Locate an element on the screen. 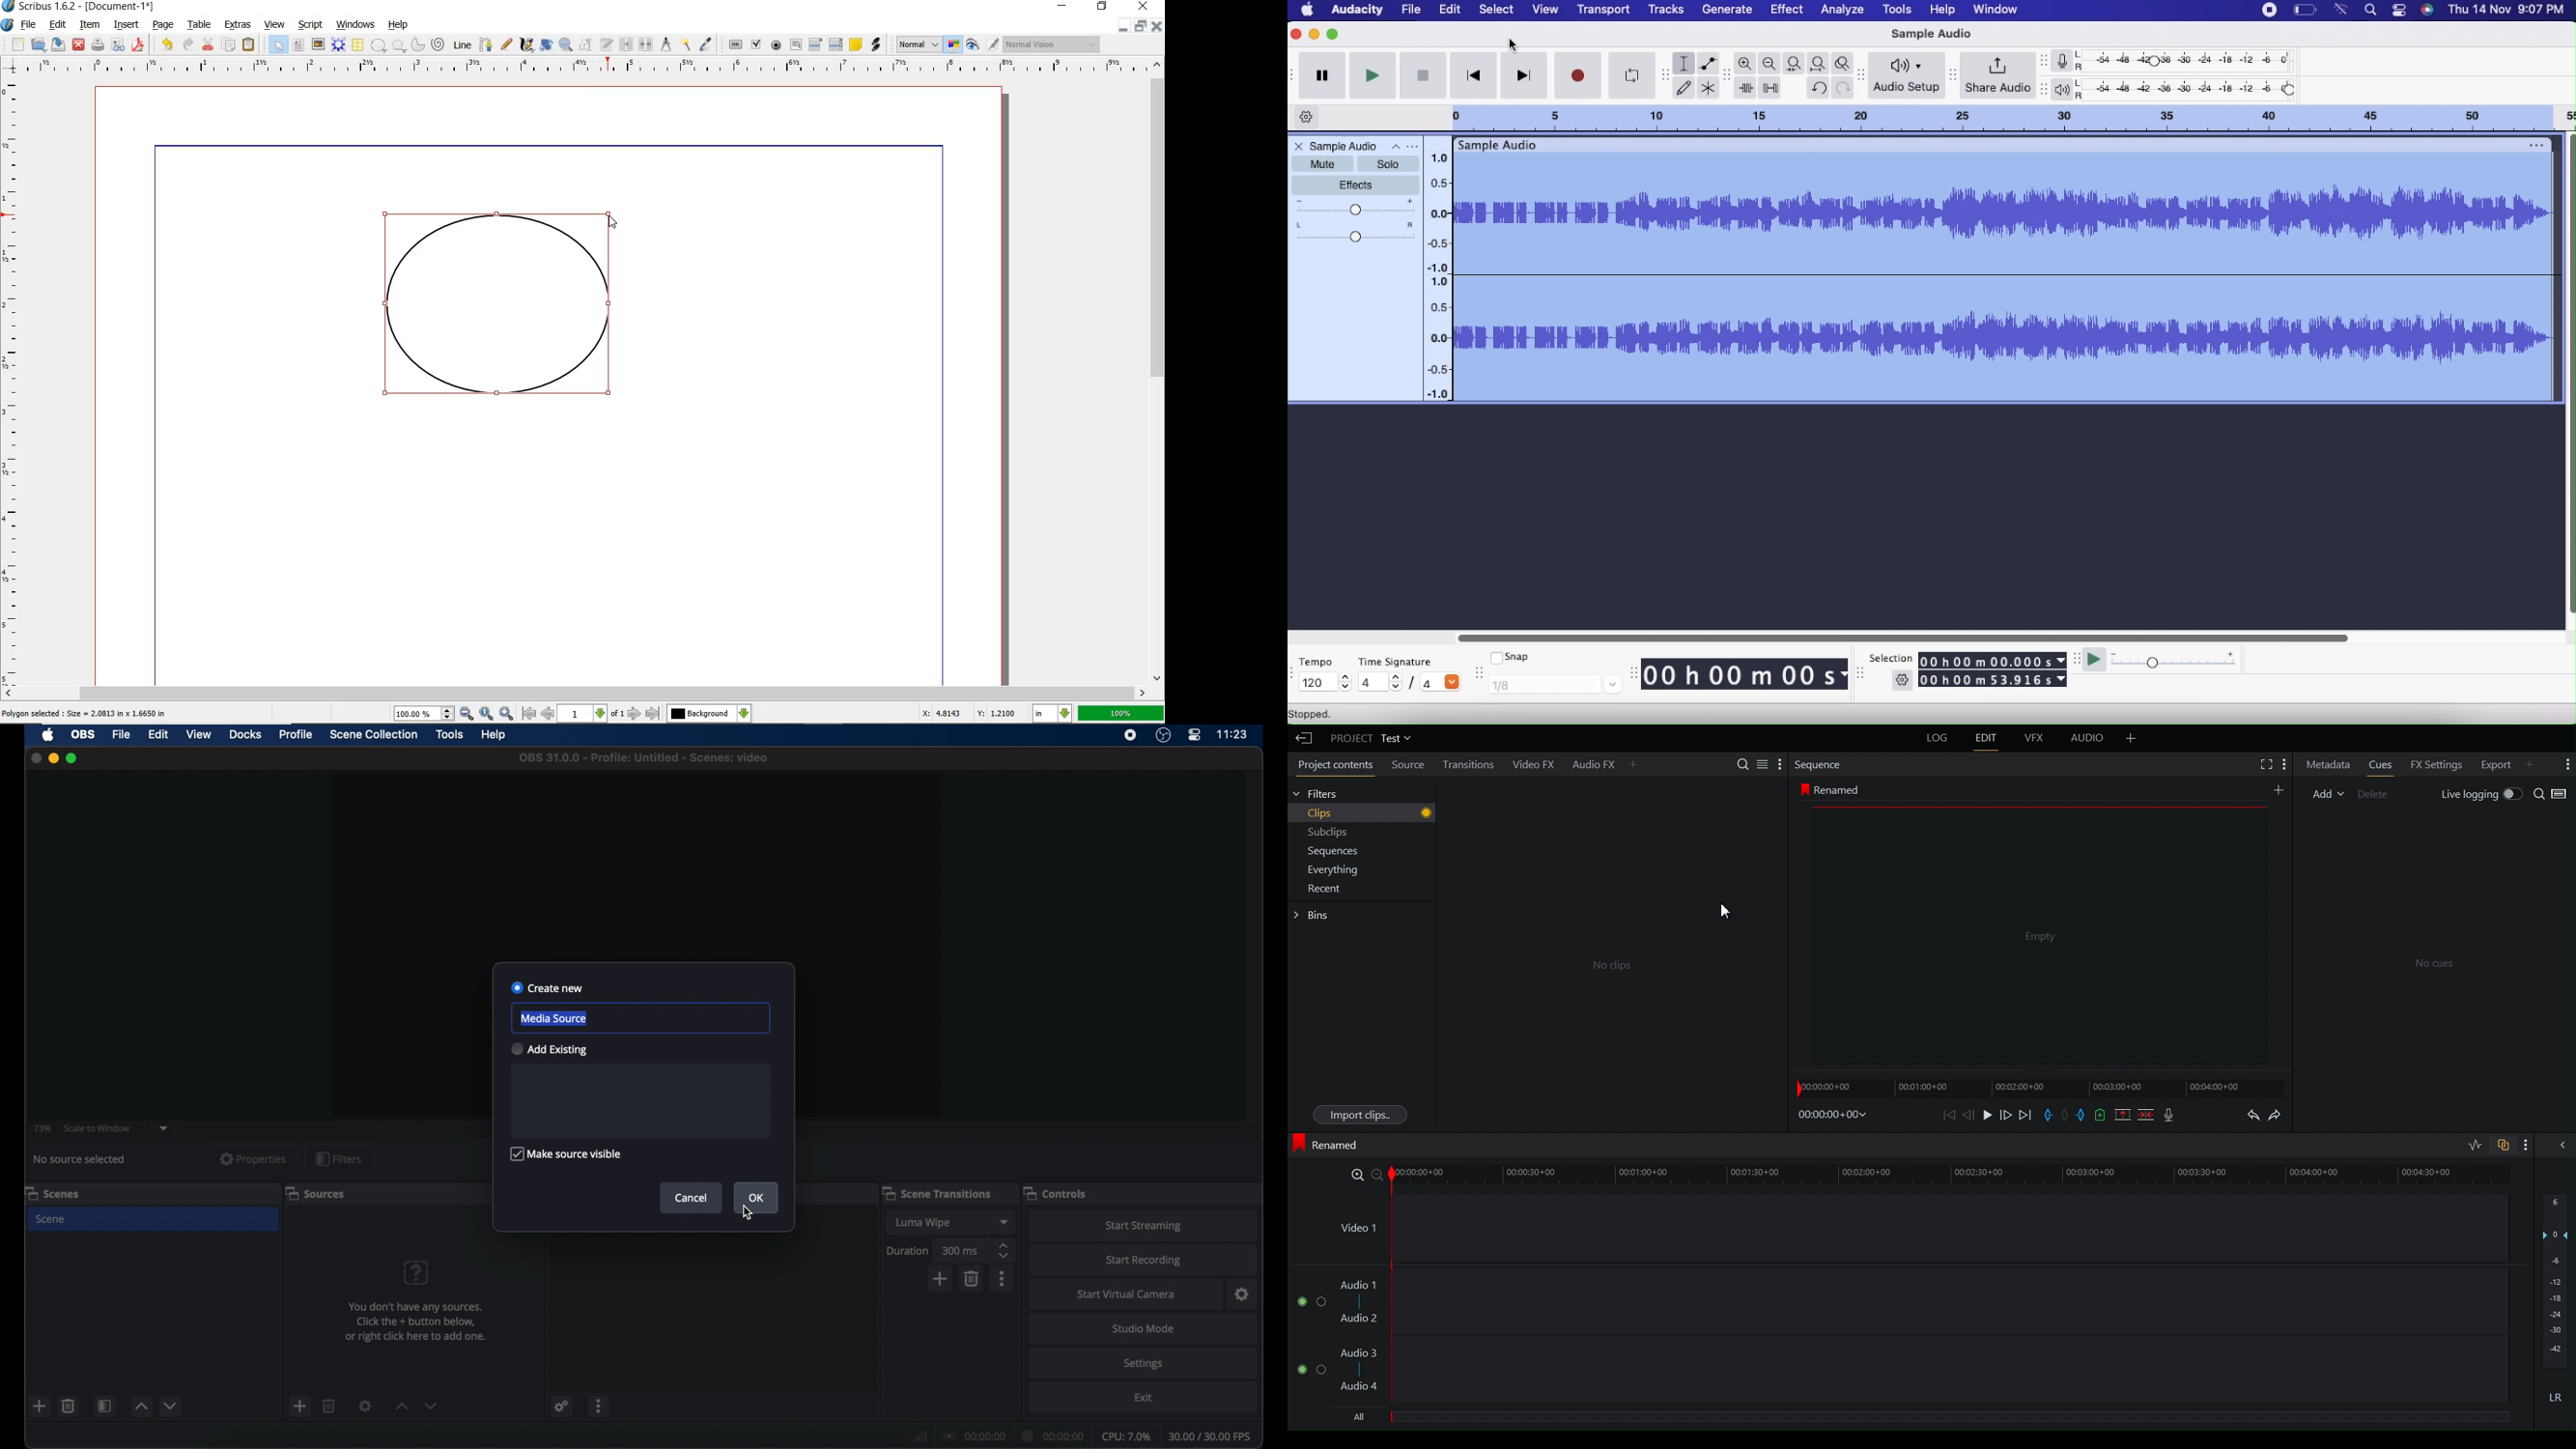 Image resolution: width=2576 pixels, height=1456 pixels. WINDOWS is located at coordinates (356, 25).